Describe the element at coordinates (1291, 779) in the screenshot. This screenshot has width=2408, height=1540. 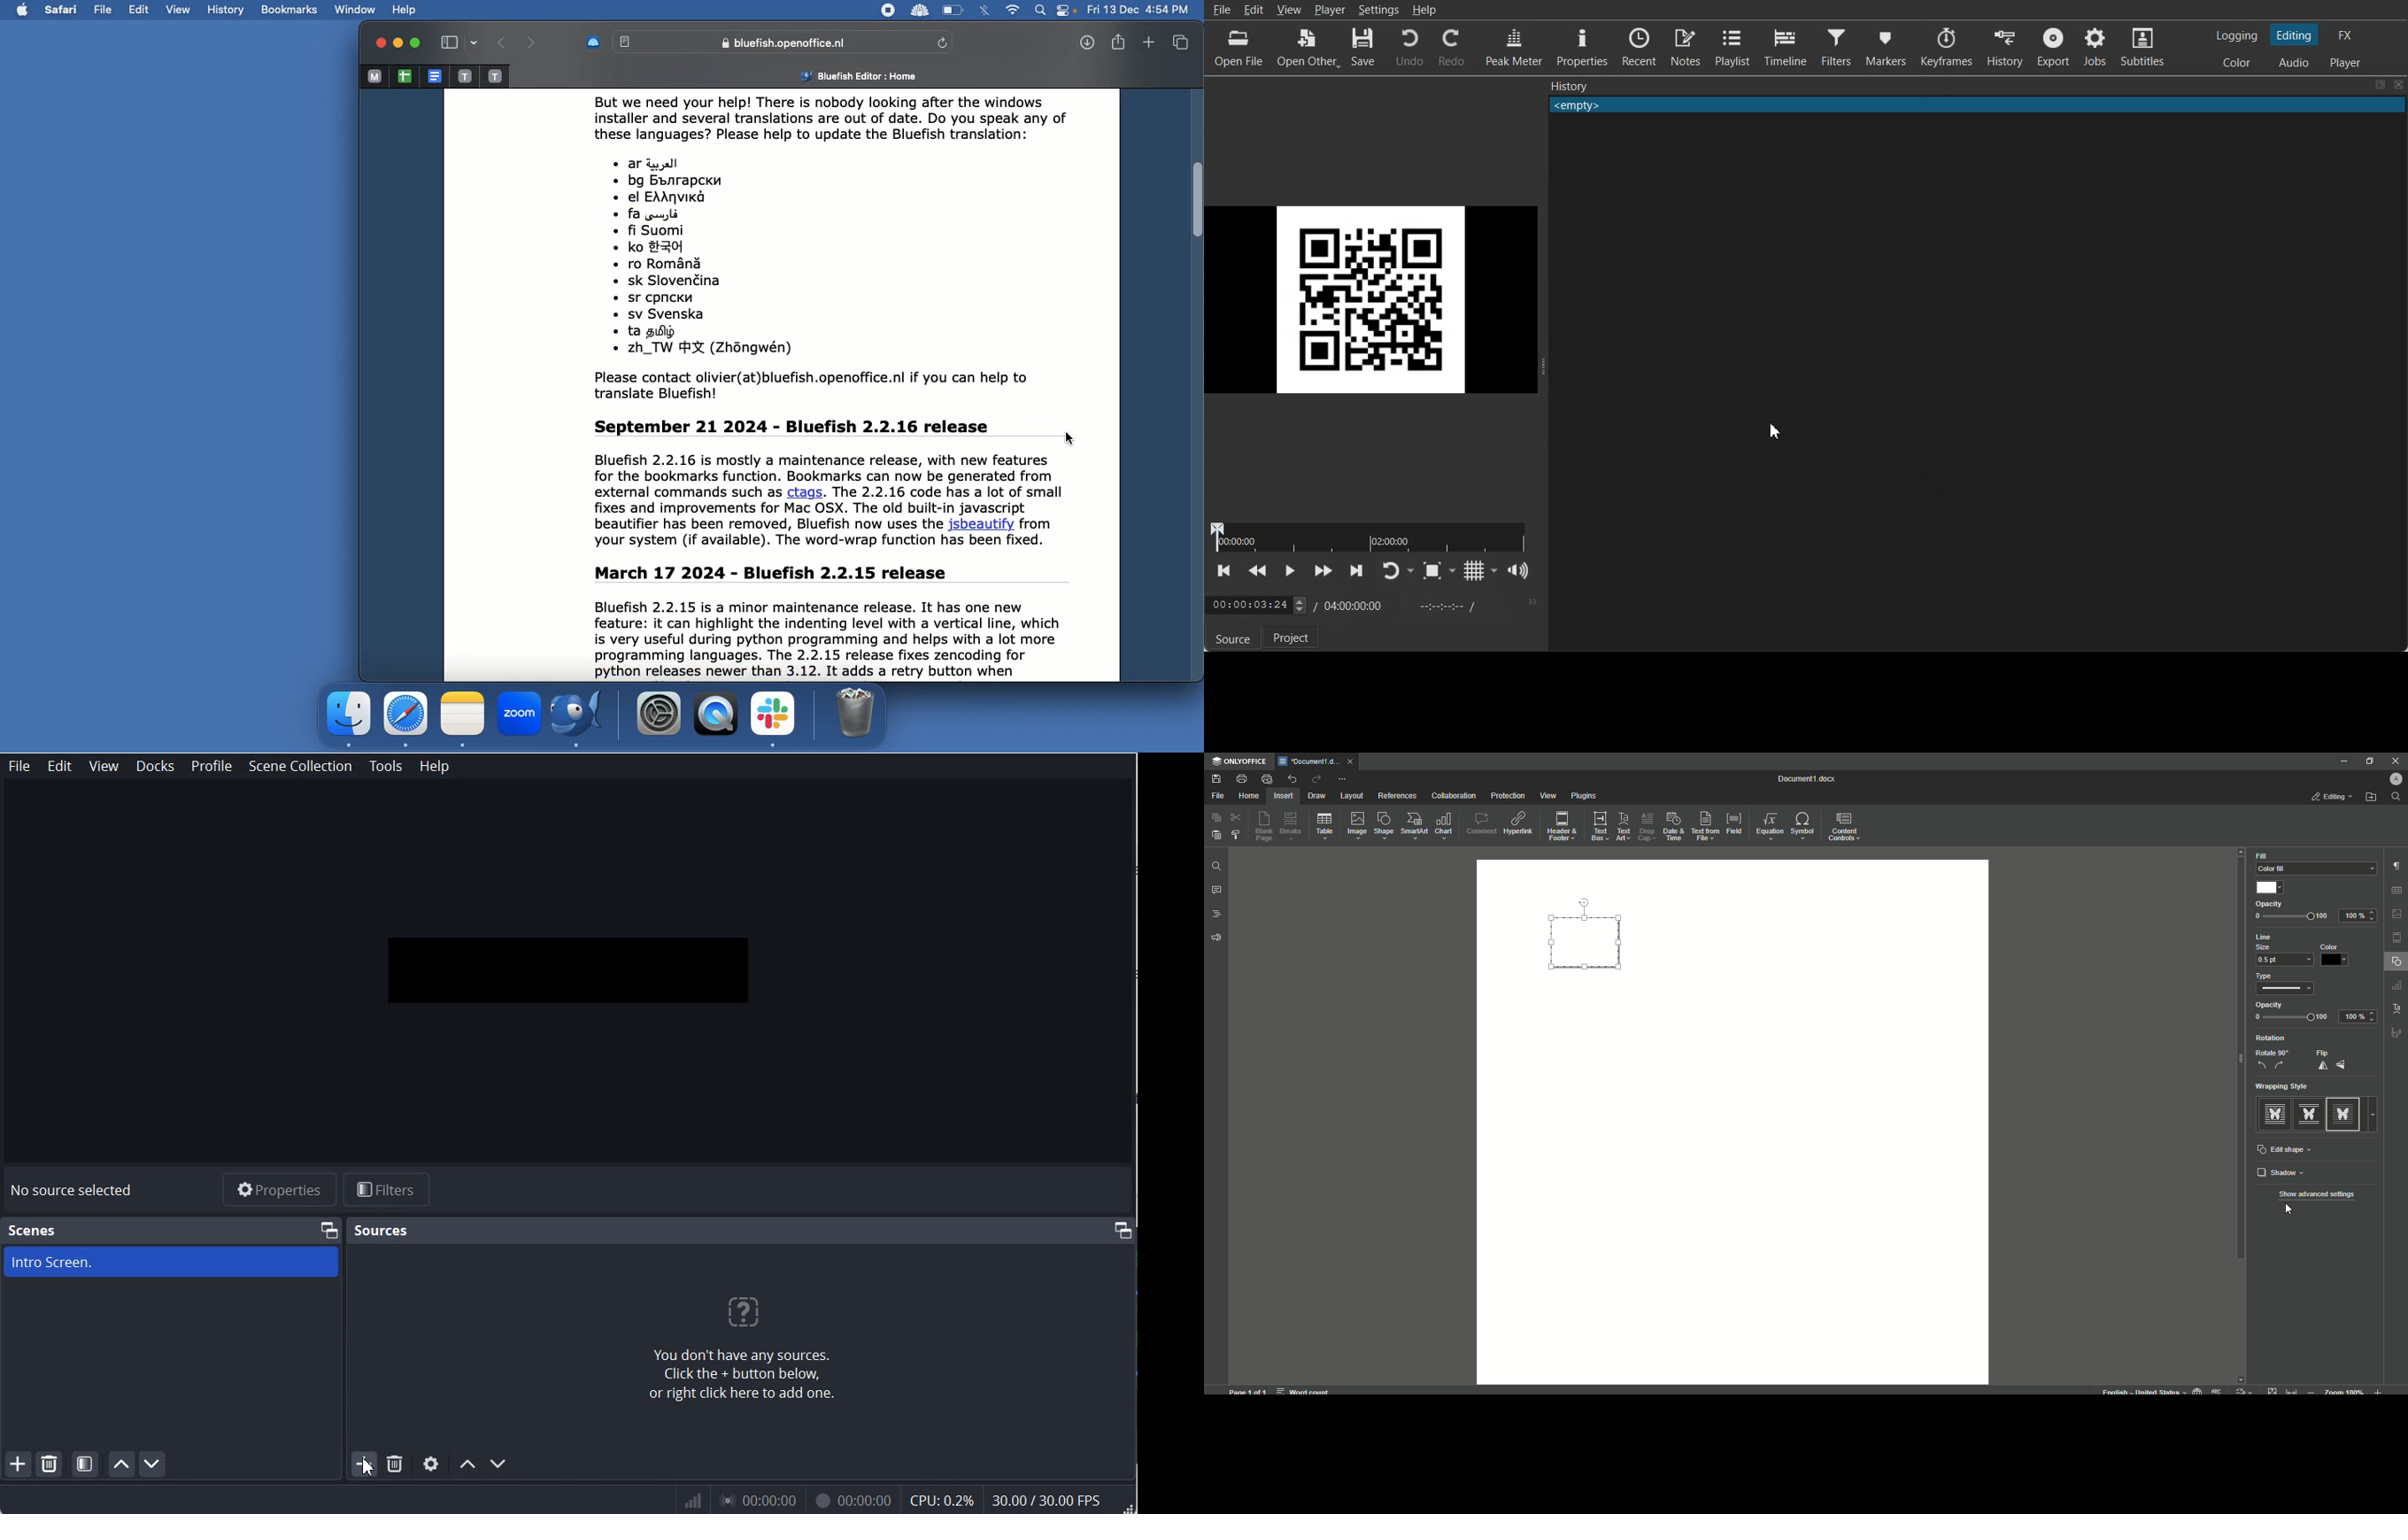
I see `Undo` at that location.